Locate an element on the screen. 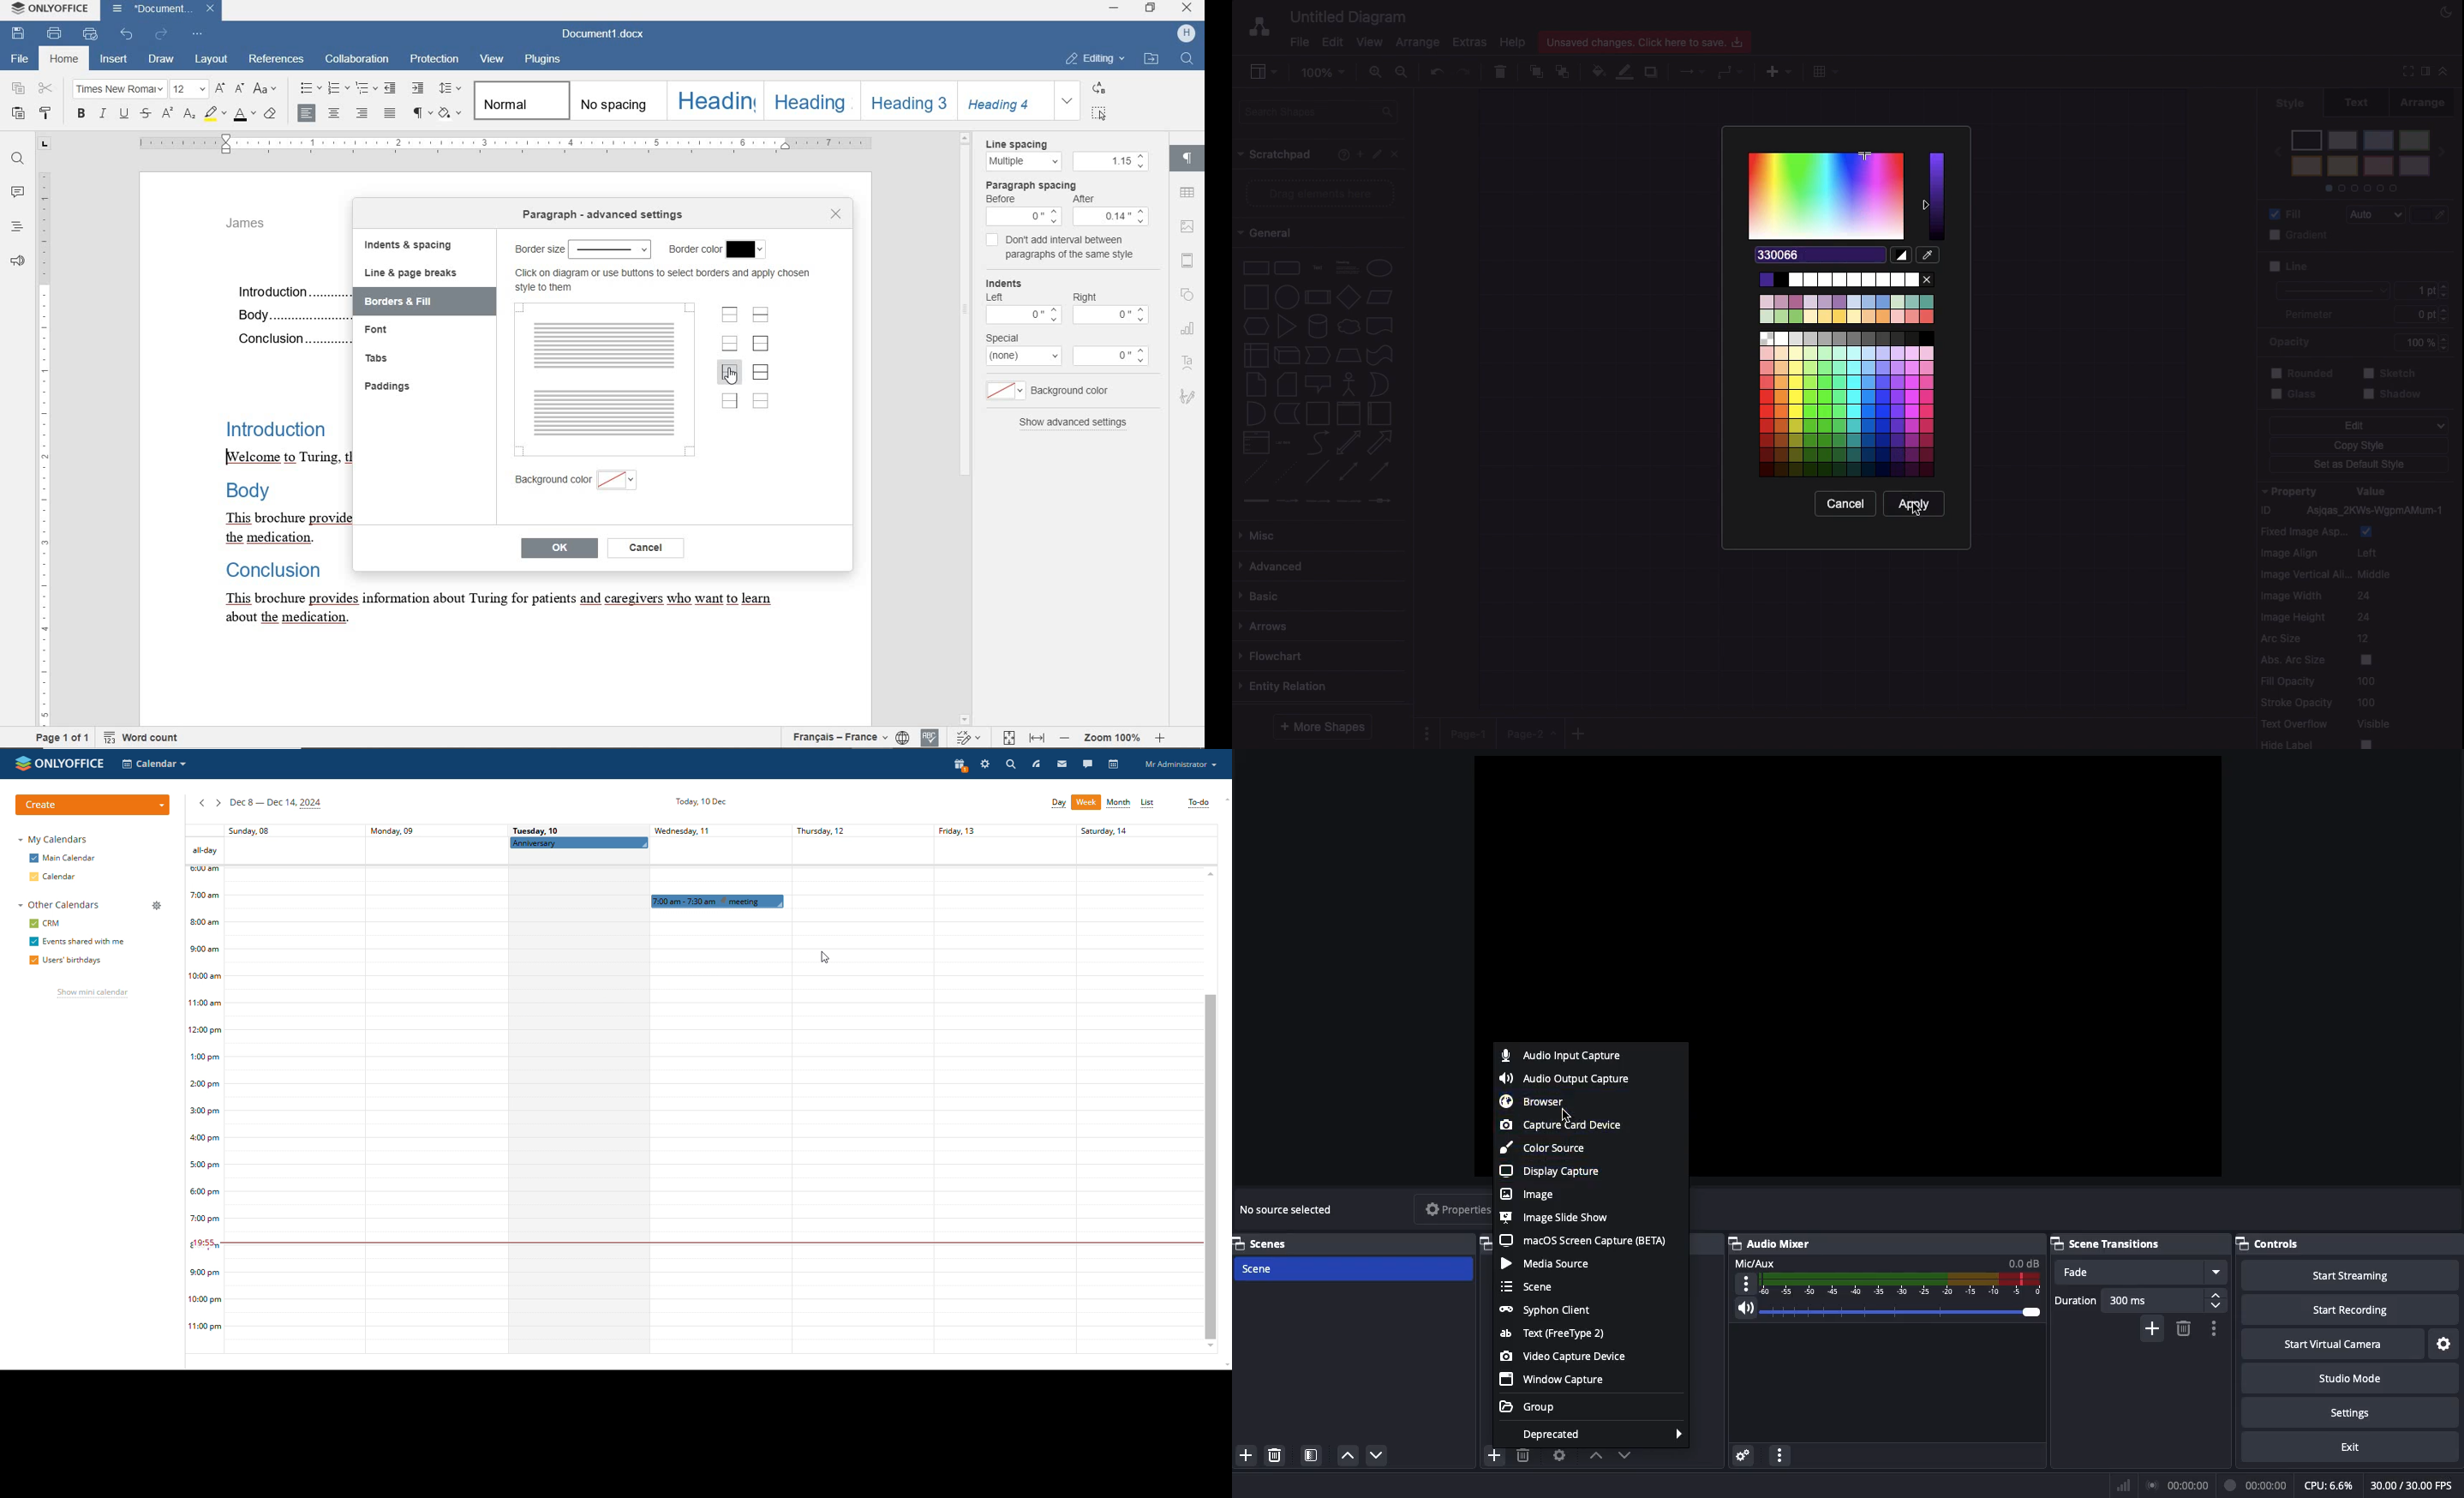 The height and width of the screenshot is (1512, 2464). Line color is located at coordinates (2434, 211).